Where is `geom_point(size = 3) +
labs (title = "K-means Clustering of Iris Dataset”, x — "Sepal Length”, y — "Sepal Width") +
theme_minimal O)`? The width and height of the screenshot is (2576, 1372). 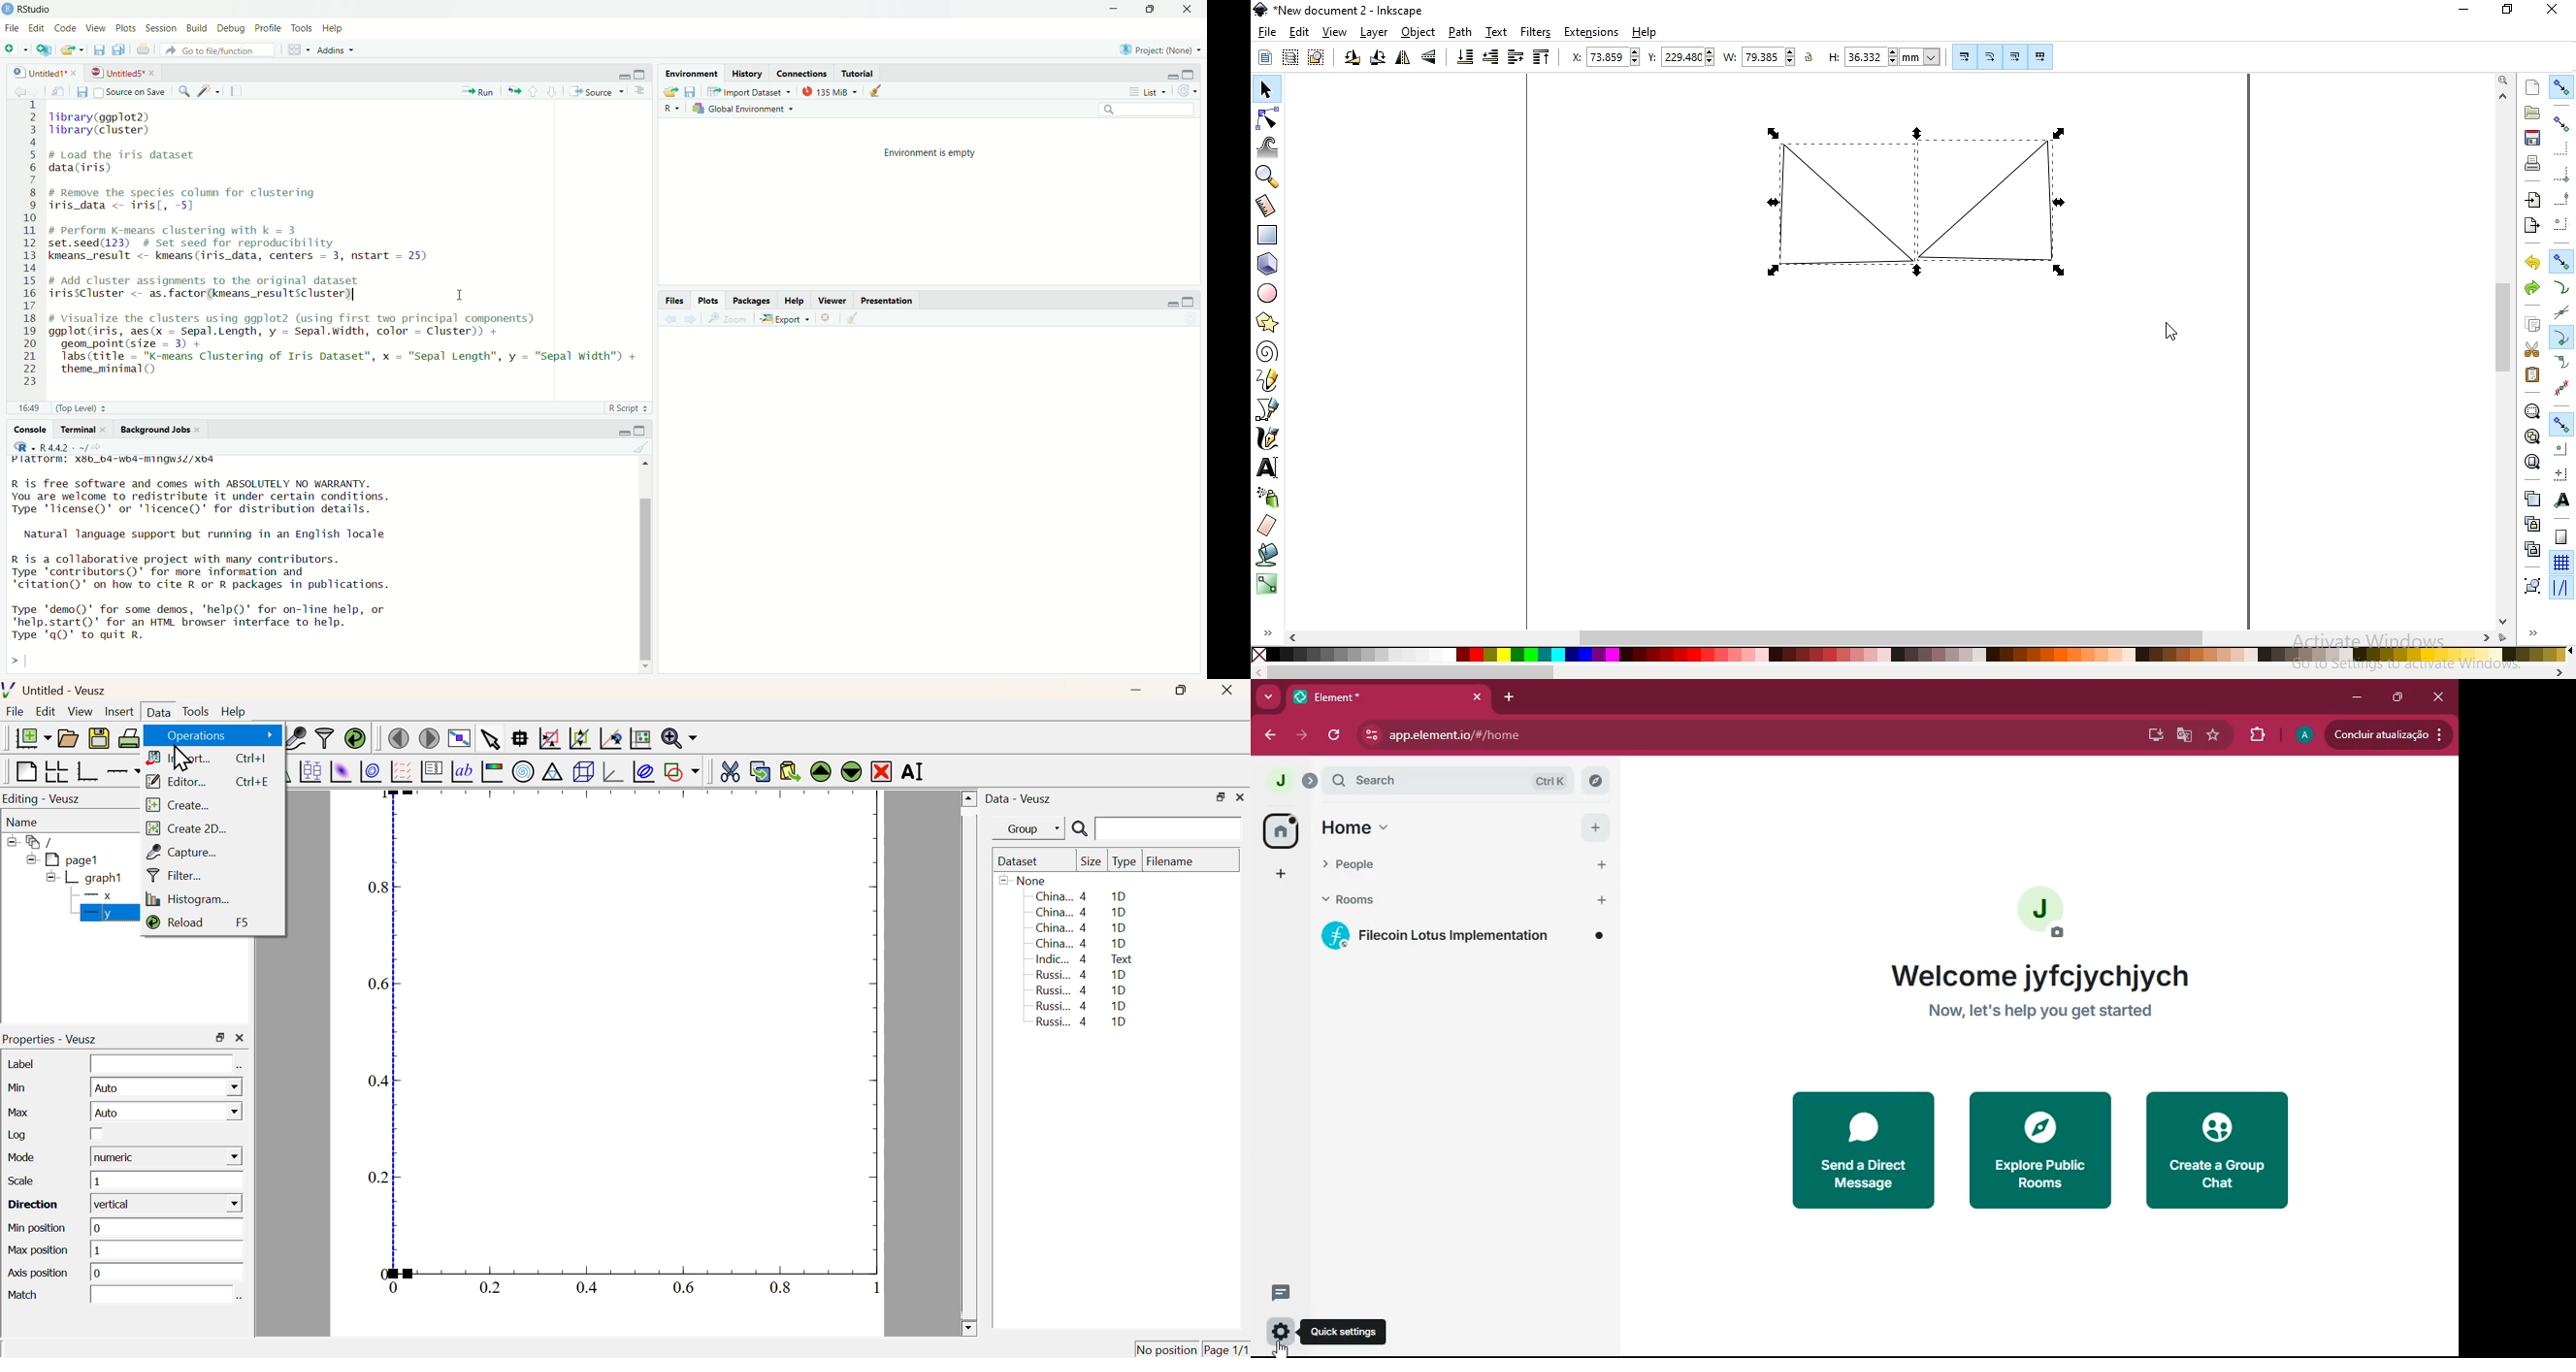
geom_point(size = 3) +
labs (title = "K-means Clustering of Iris Dataset”, x — "Sepal Length”, y — "Sepal Width") +
theme_minimal O) is located at coordinates (355, 358).